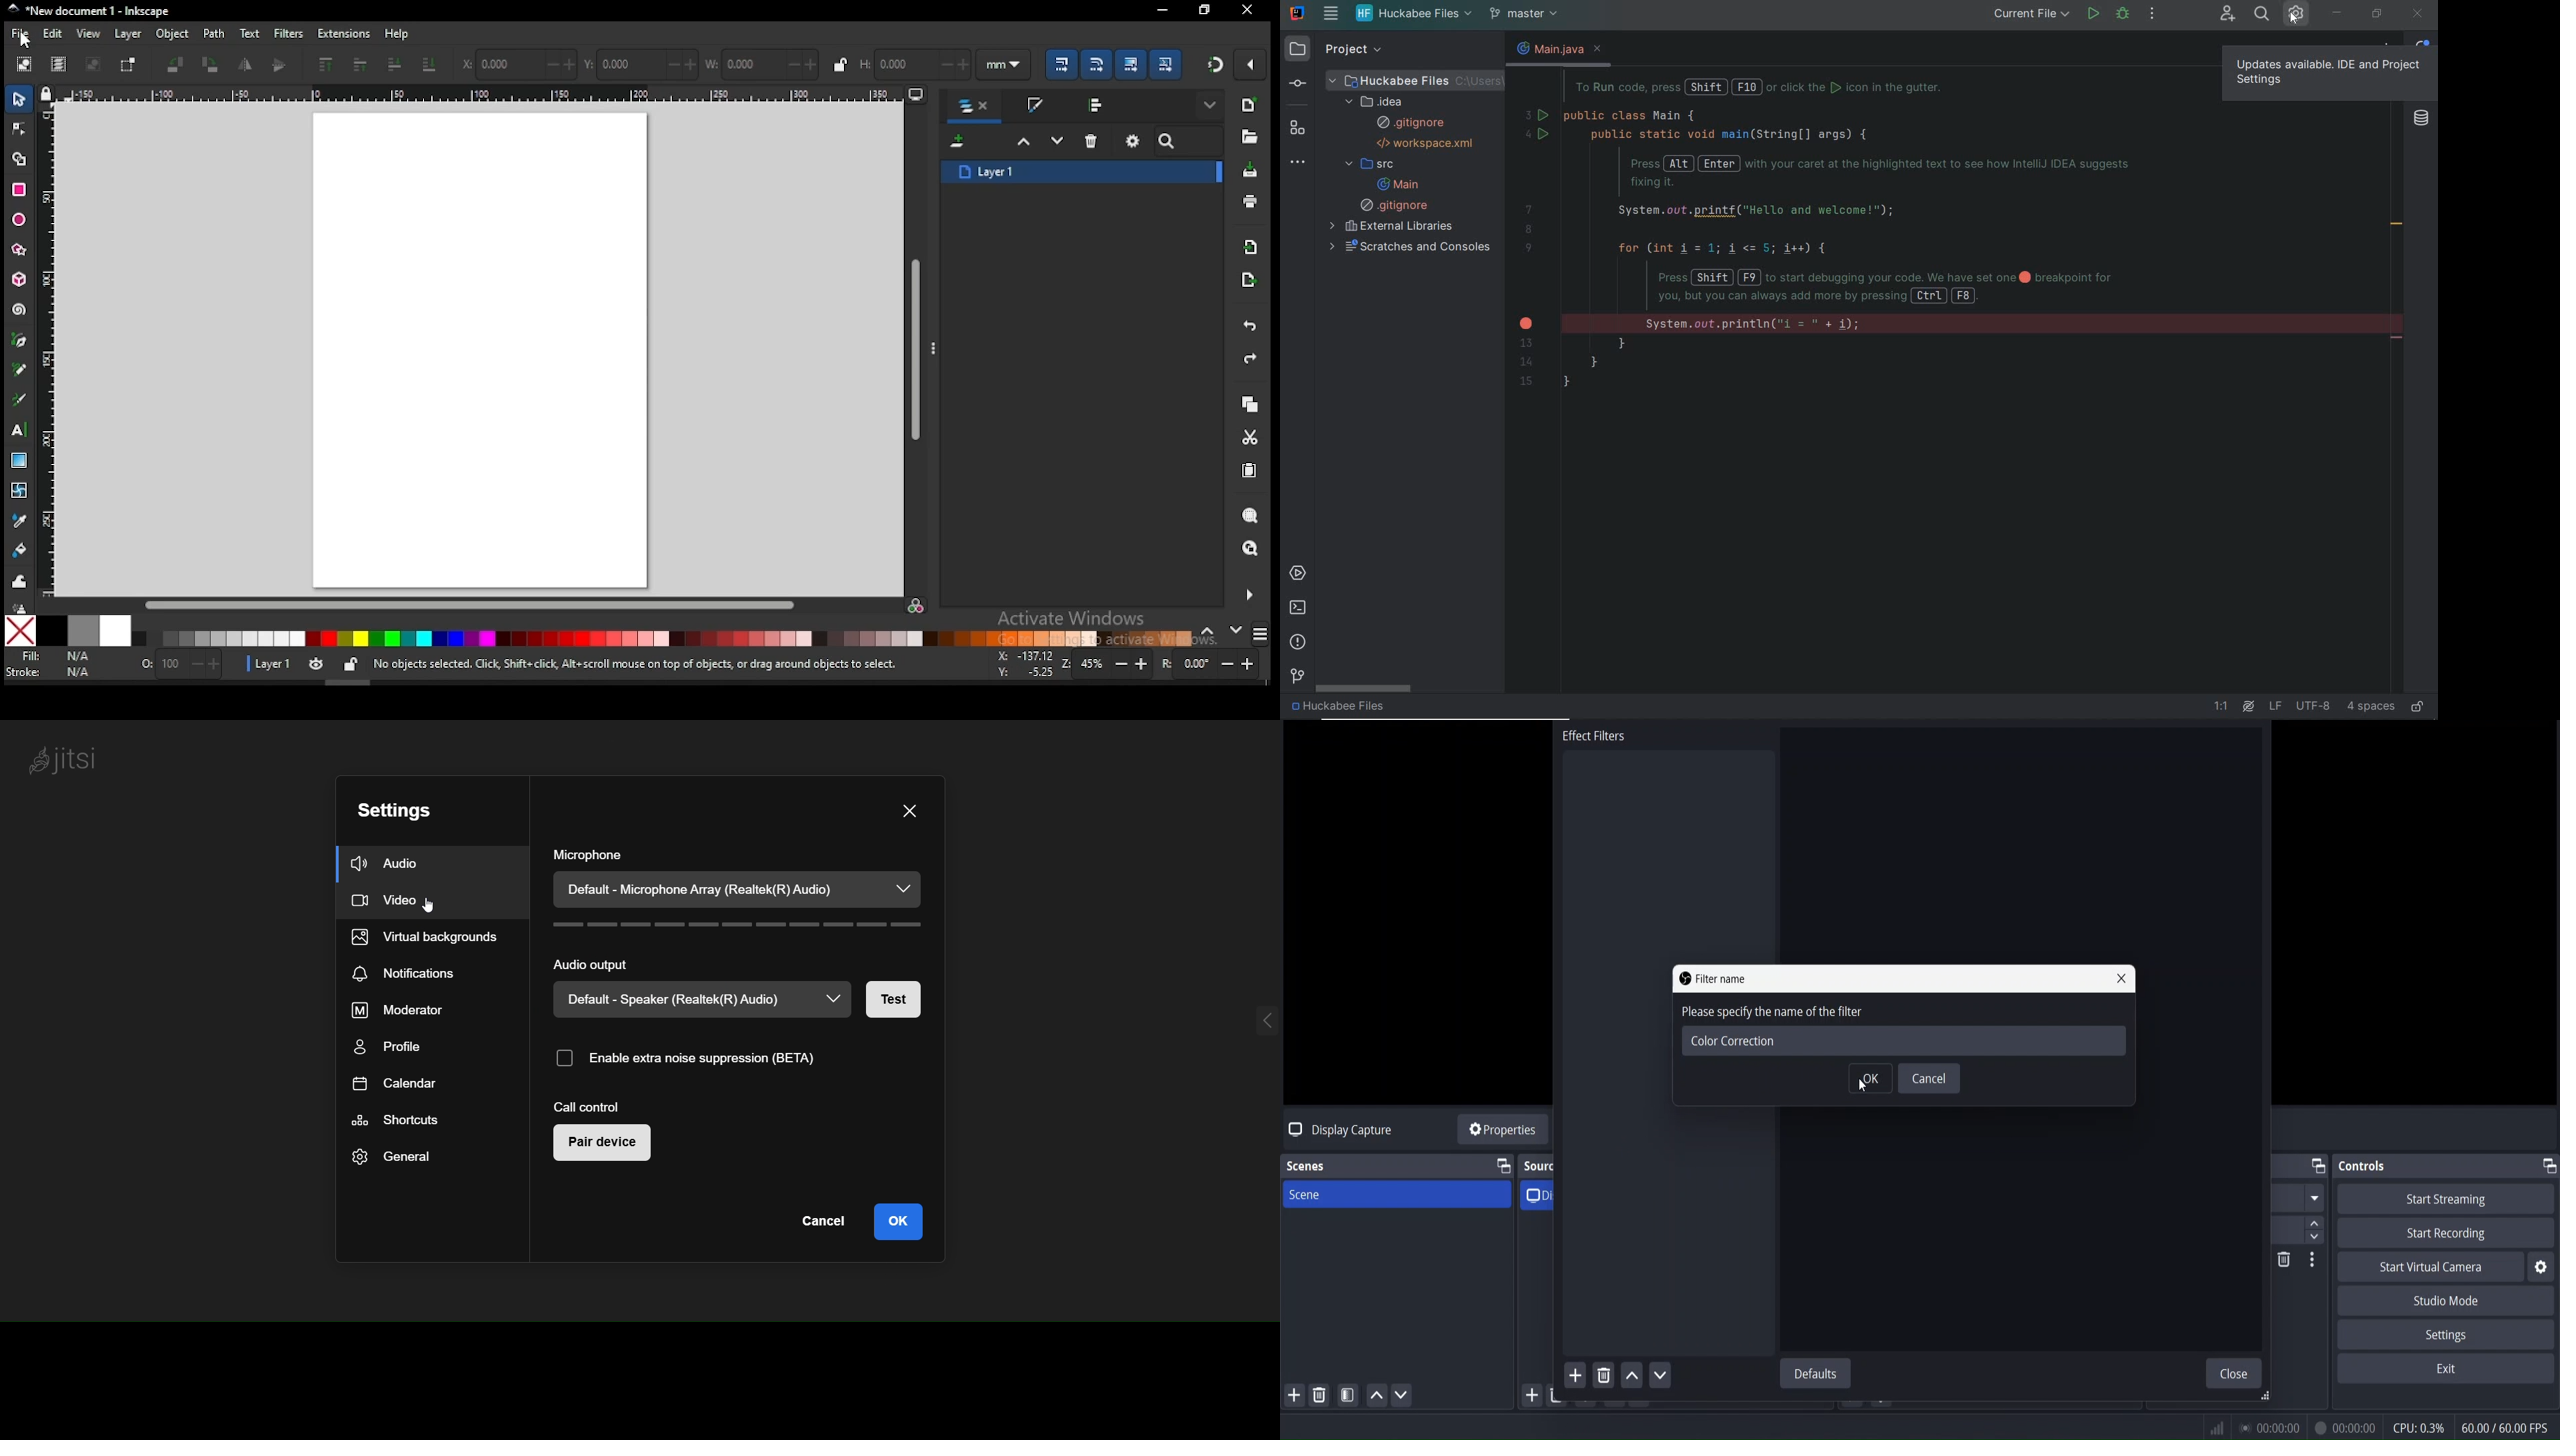 Image resolution: width=2576 pixels, height=1456 pixels. Describe the element at coordinates (2449, 1234) in the screenshot. I see `start recording` at that location.